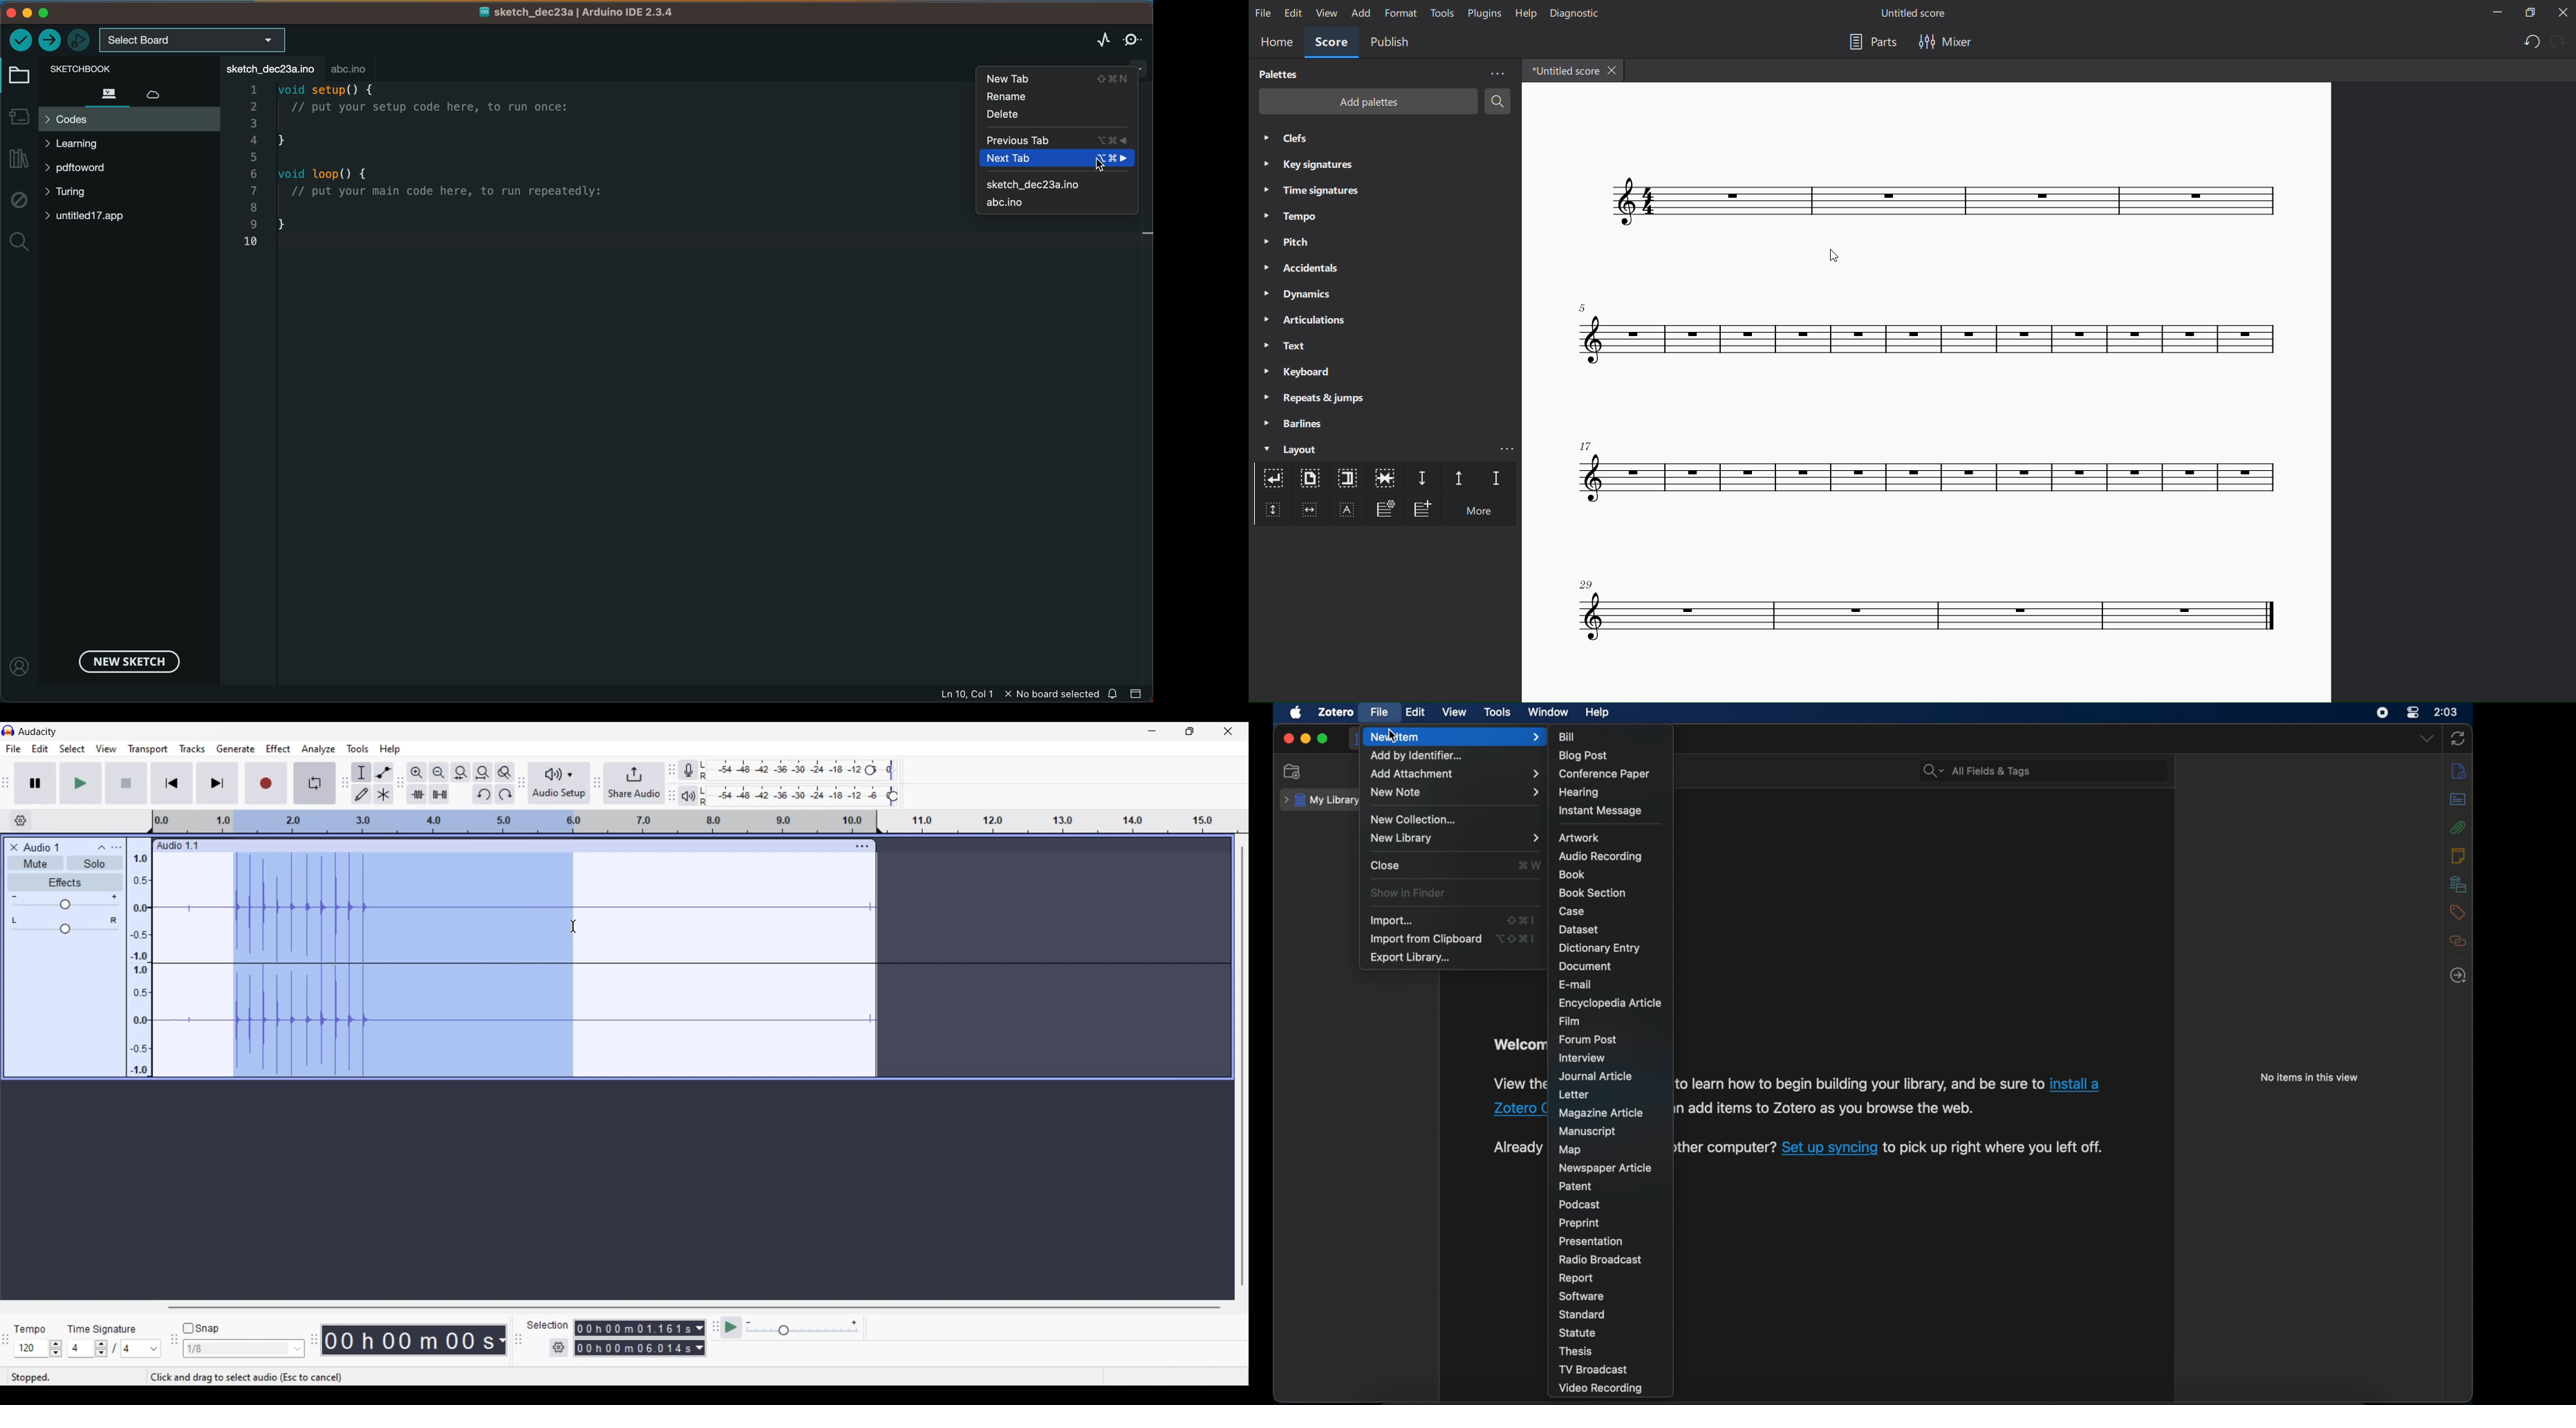  Describe the element at coordinates (1299, 267) in the screenshot. I see `accidentals` at that location.